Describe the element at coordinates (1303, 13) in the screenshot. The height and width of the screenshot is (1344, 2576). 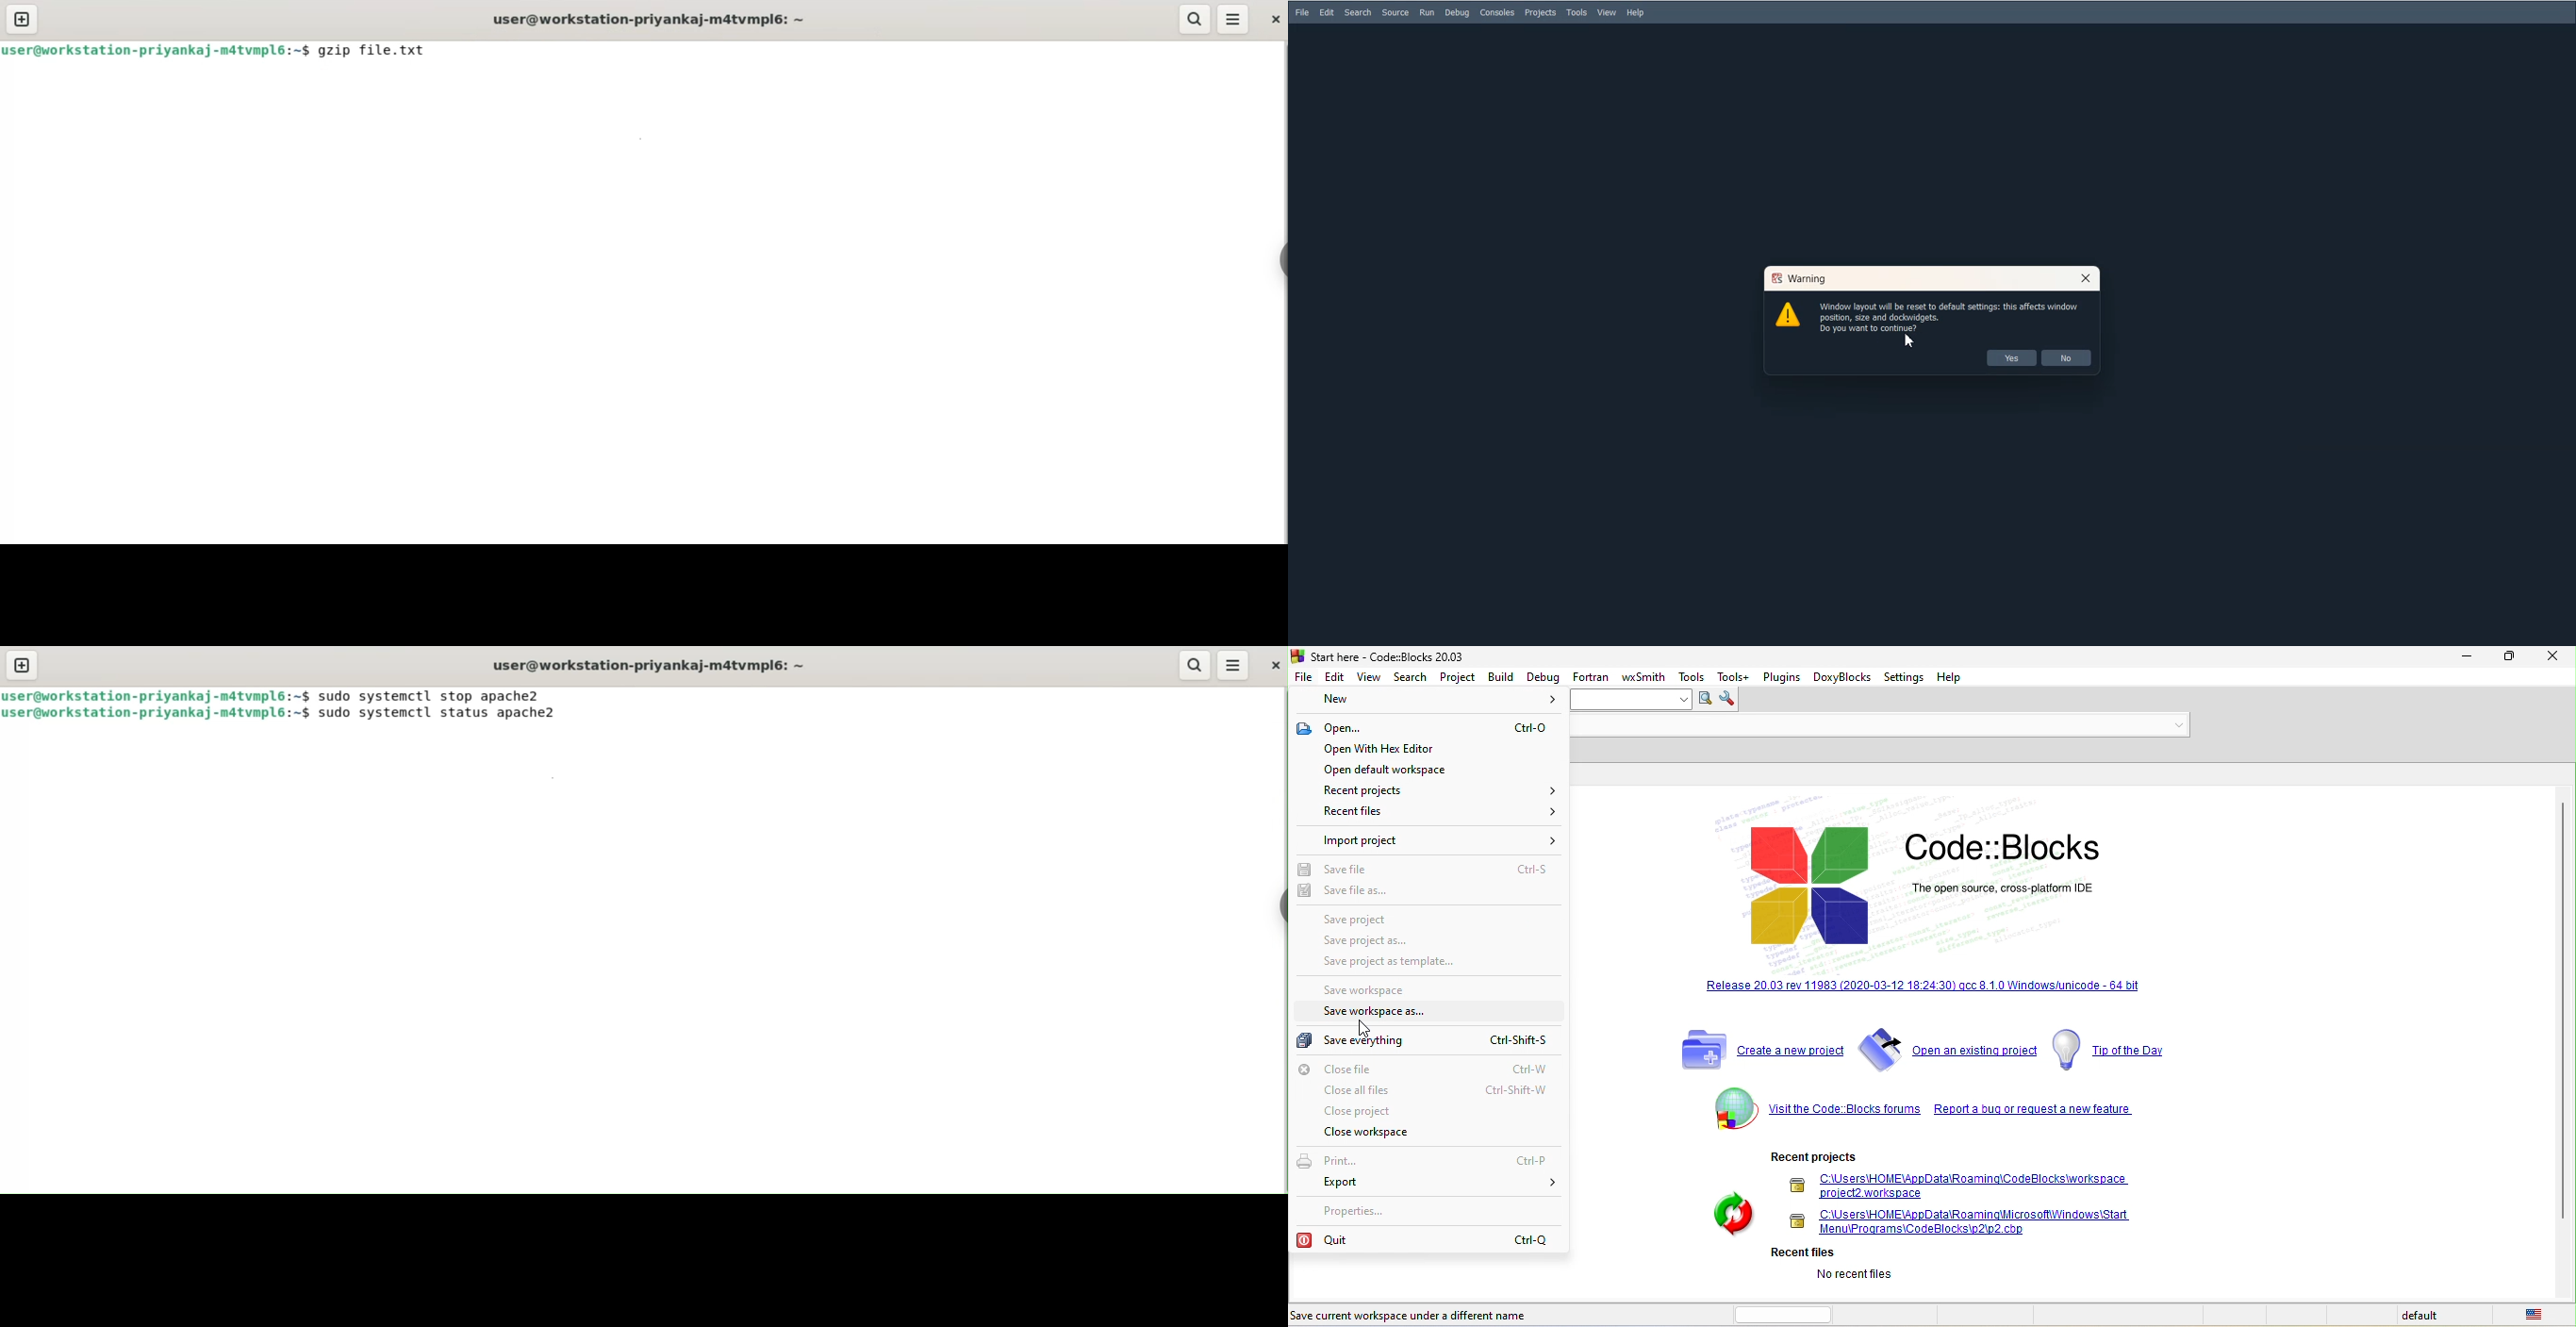
I see `File` at that location.